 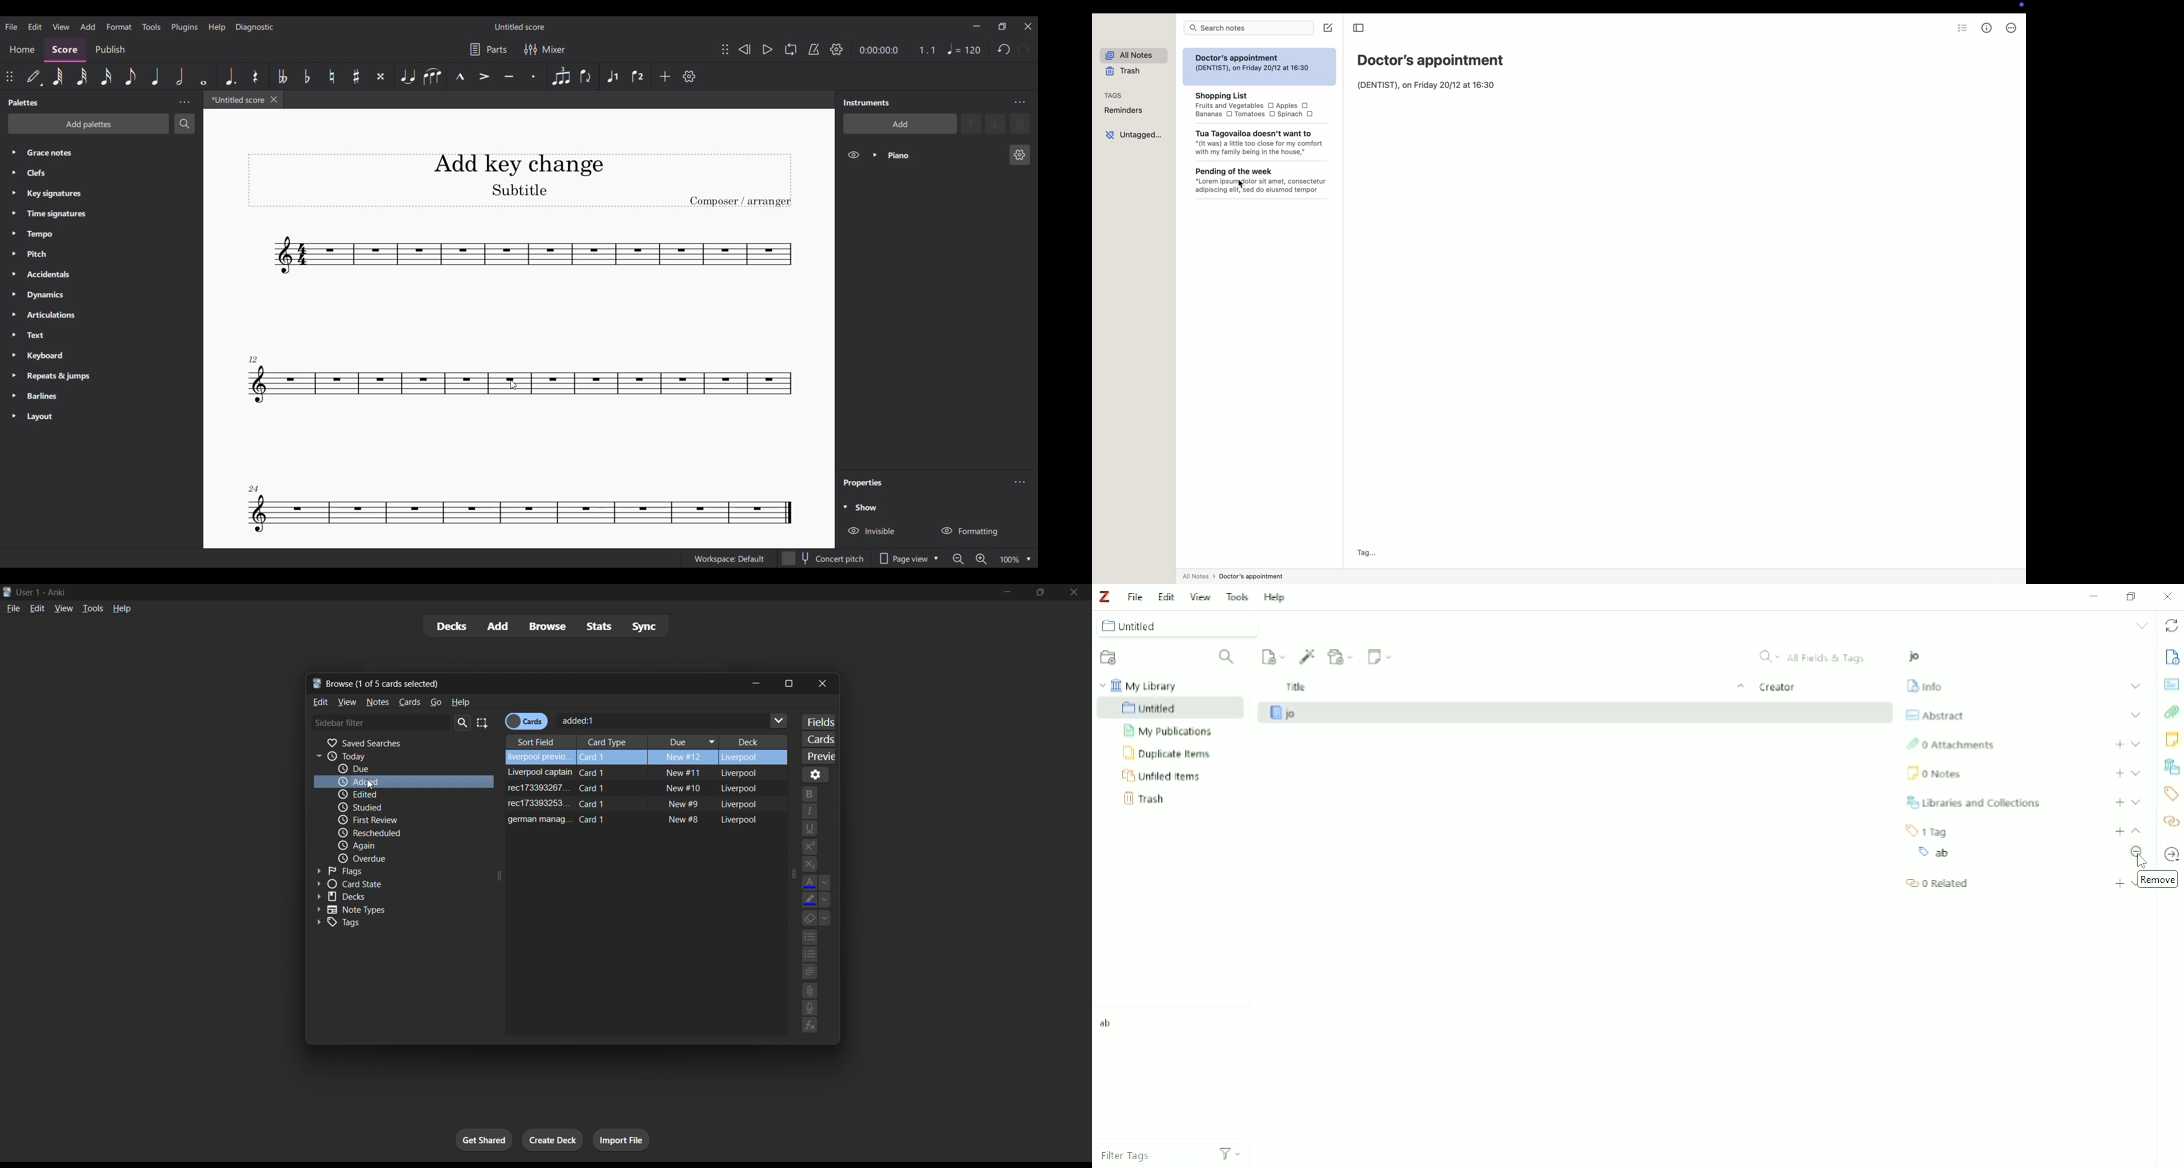 I want to click on jerman manag... Card 1 New #8 Liverpool, so click(x=639, y=820).